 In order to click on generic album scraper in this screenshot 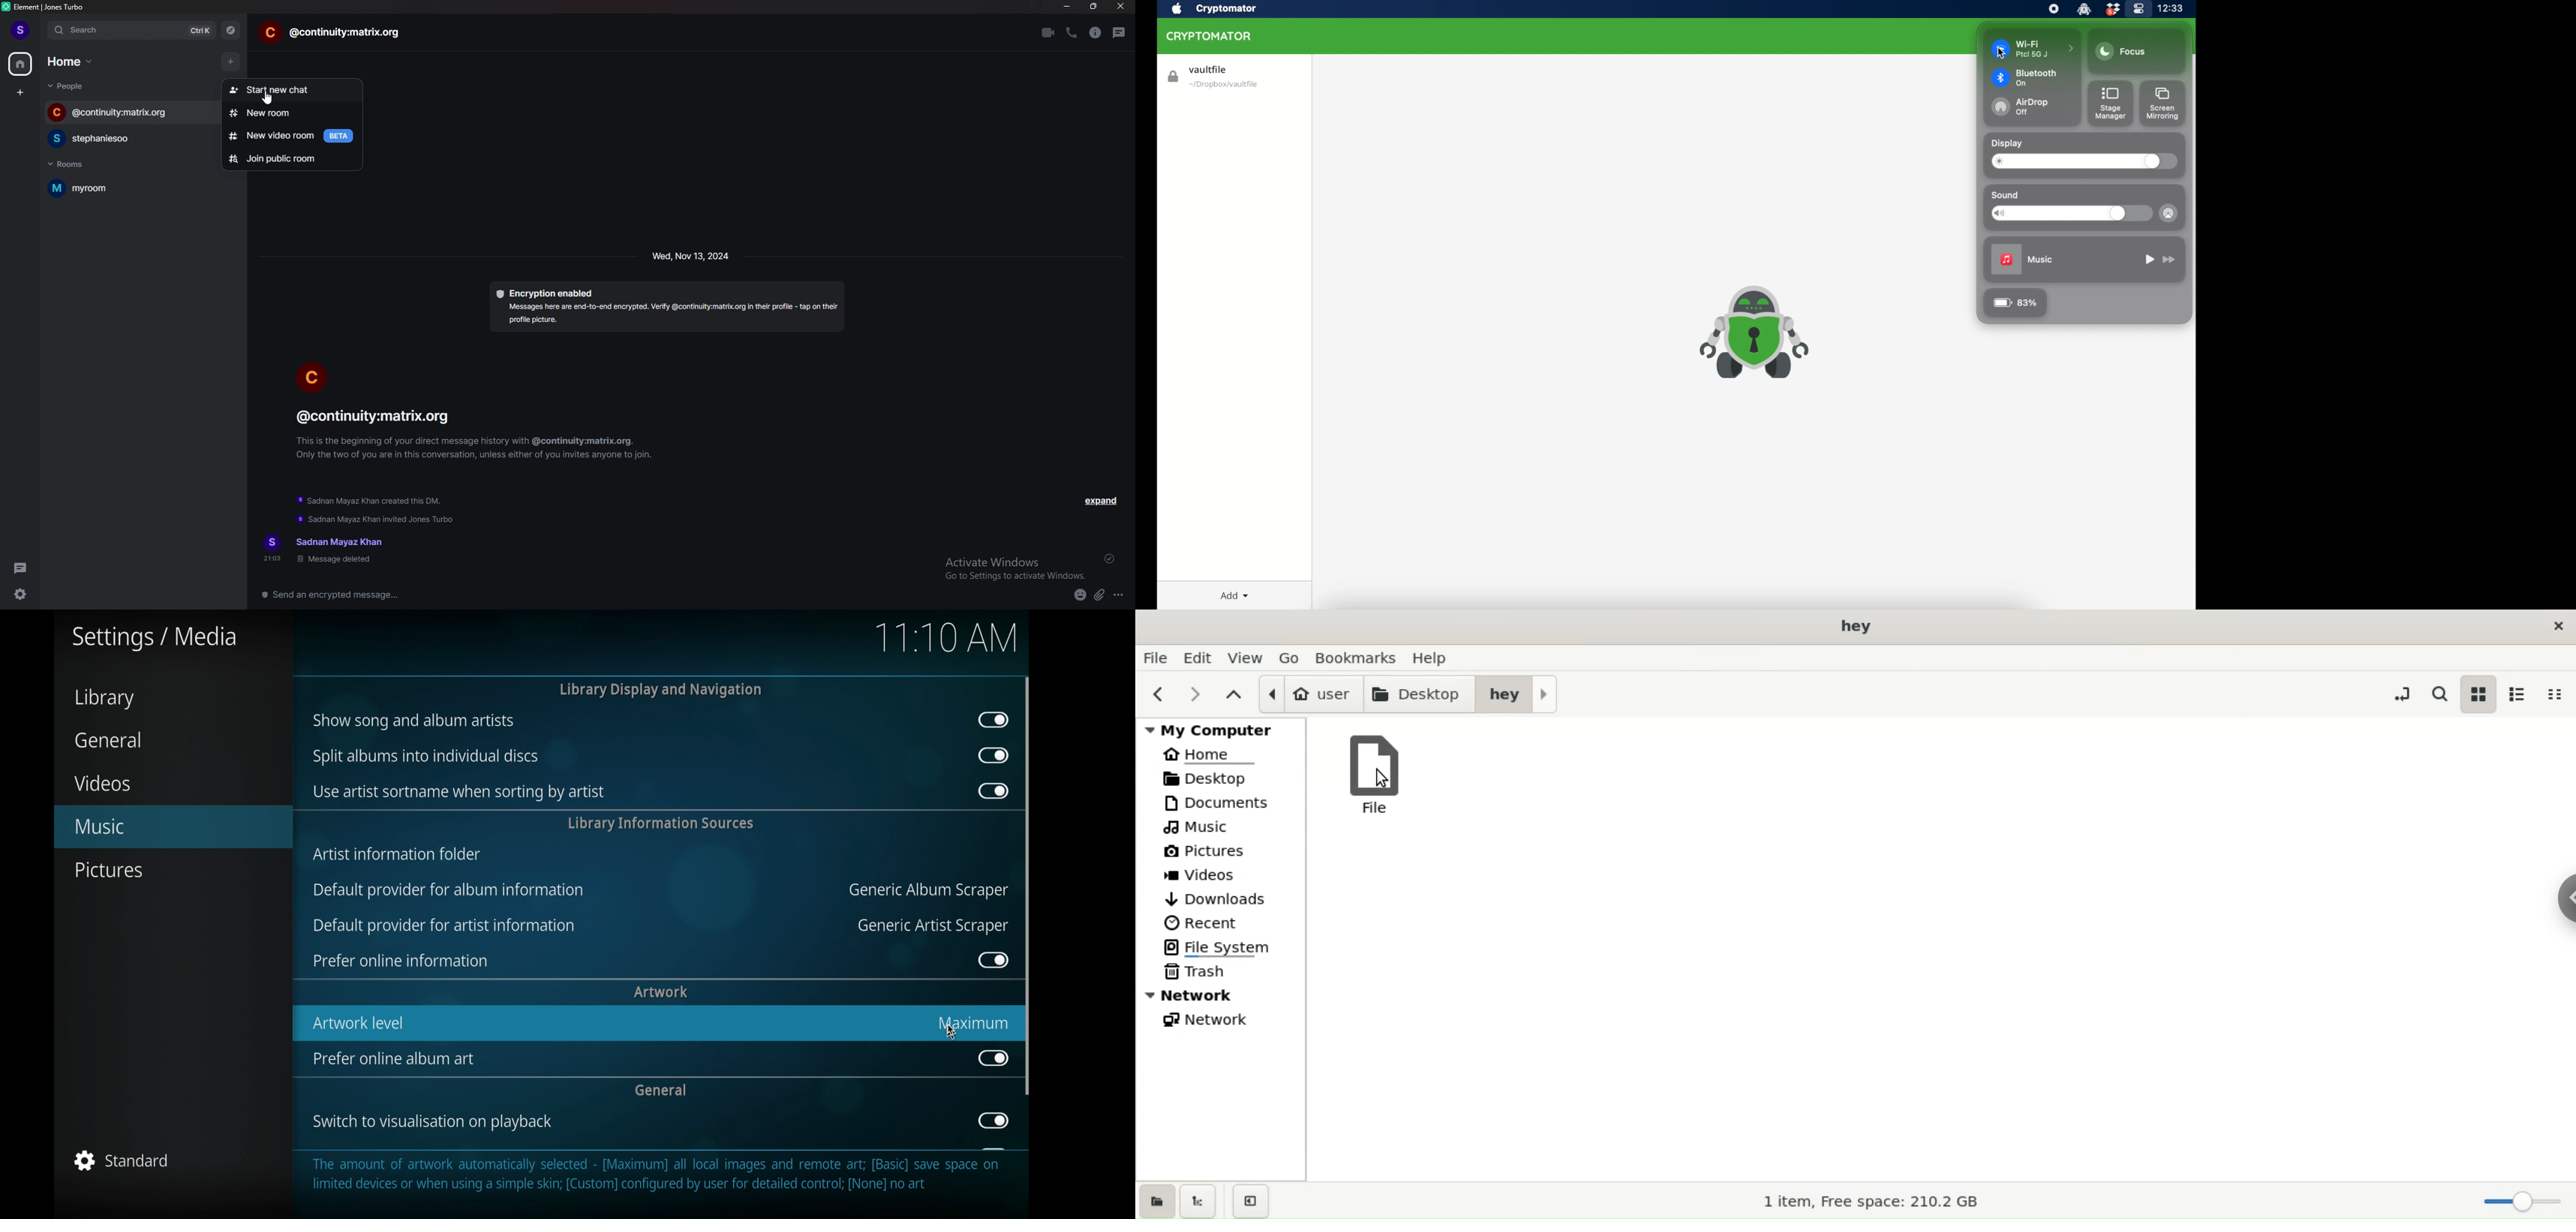, I will do `click(929, 891)`.